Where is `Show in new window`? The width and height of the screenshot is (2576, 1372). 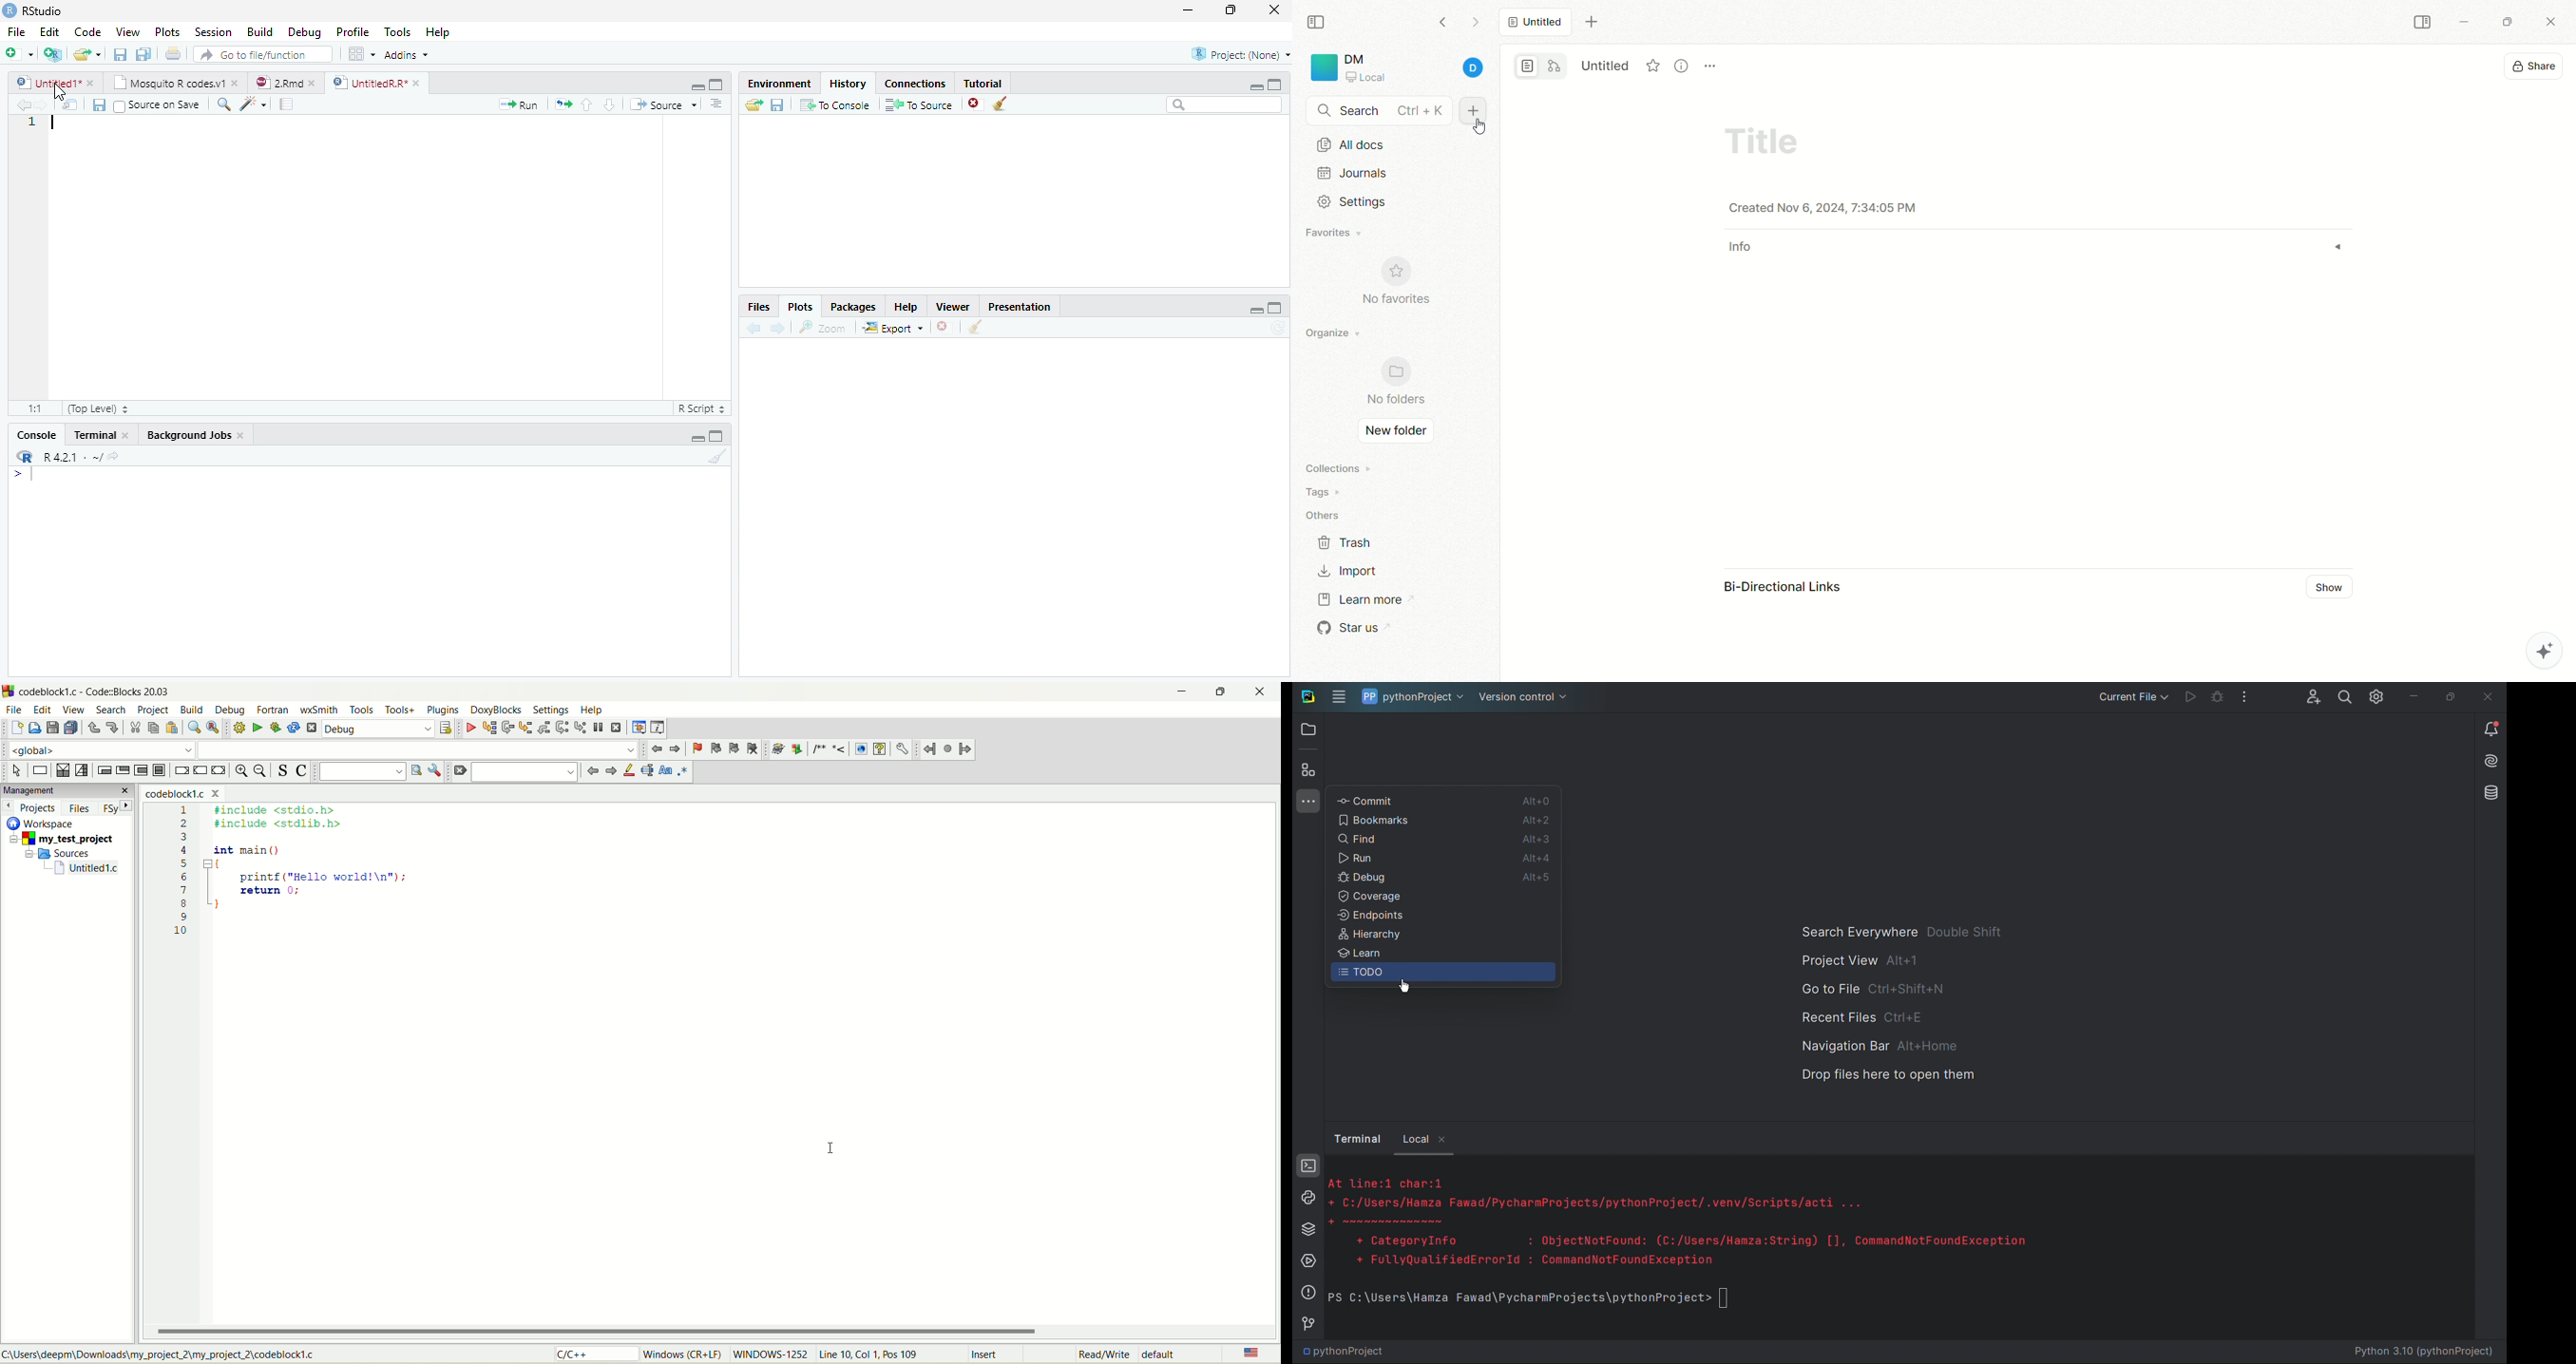
Show in new window is located at coordinates (70, 104).